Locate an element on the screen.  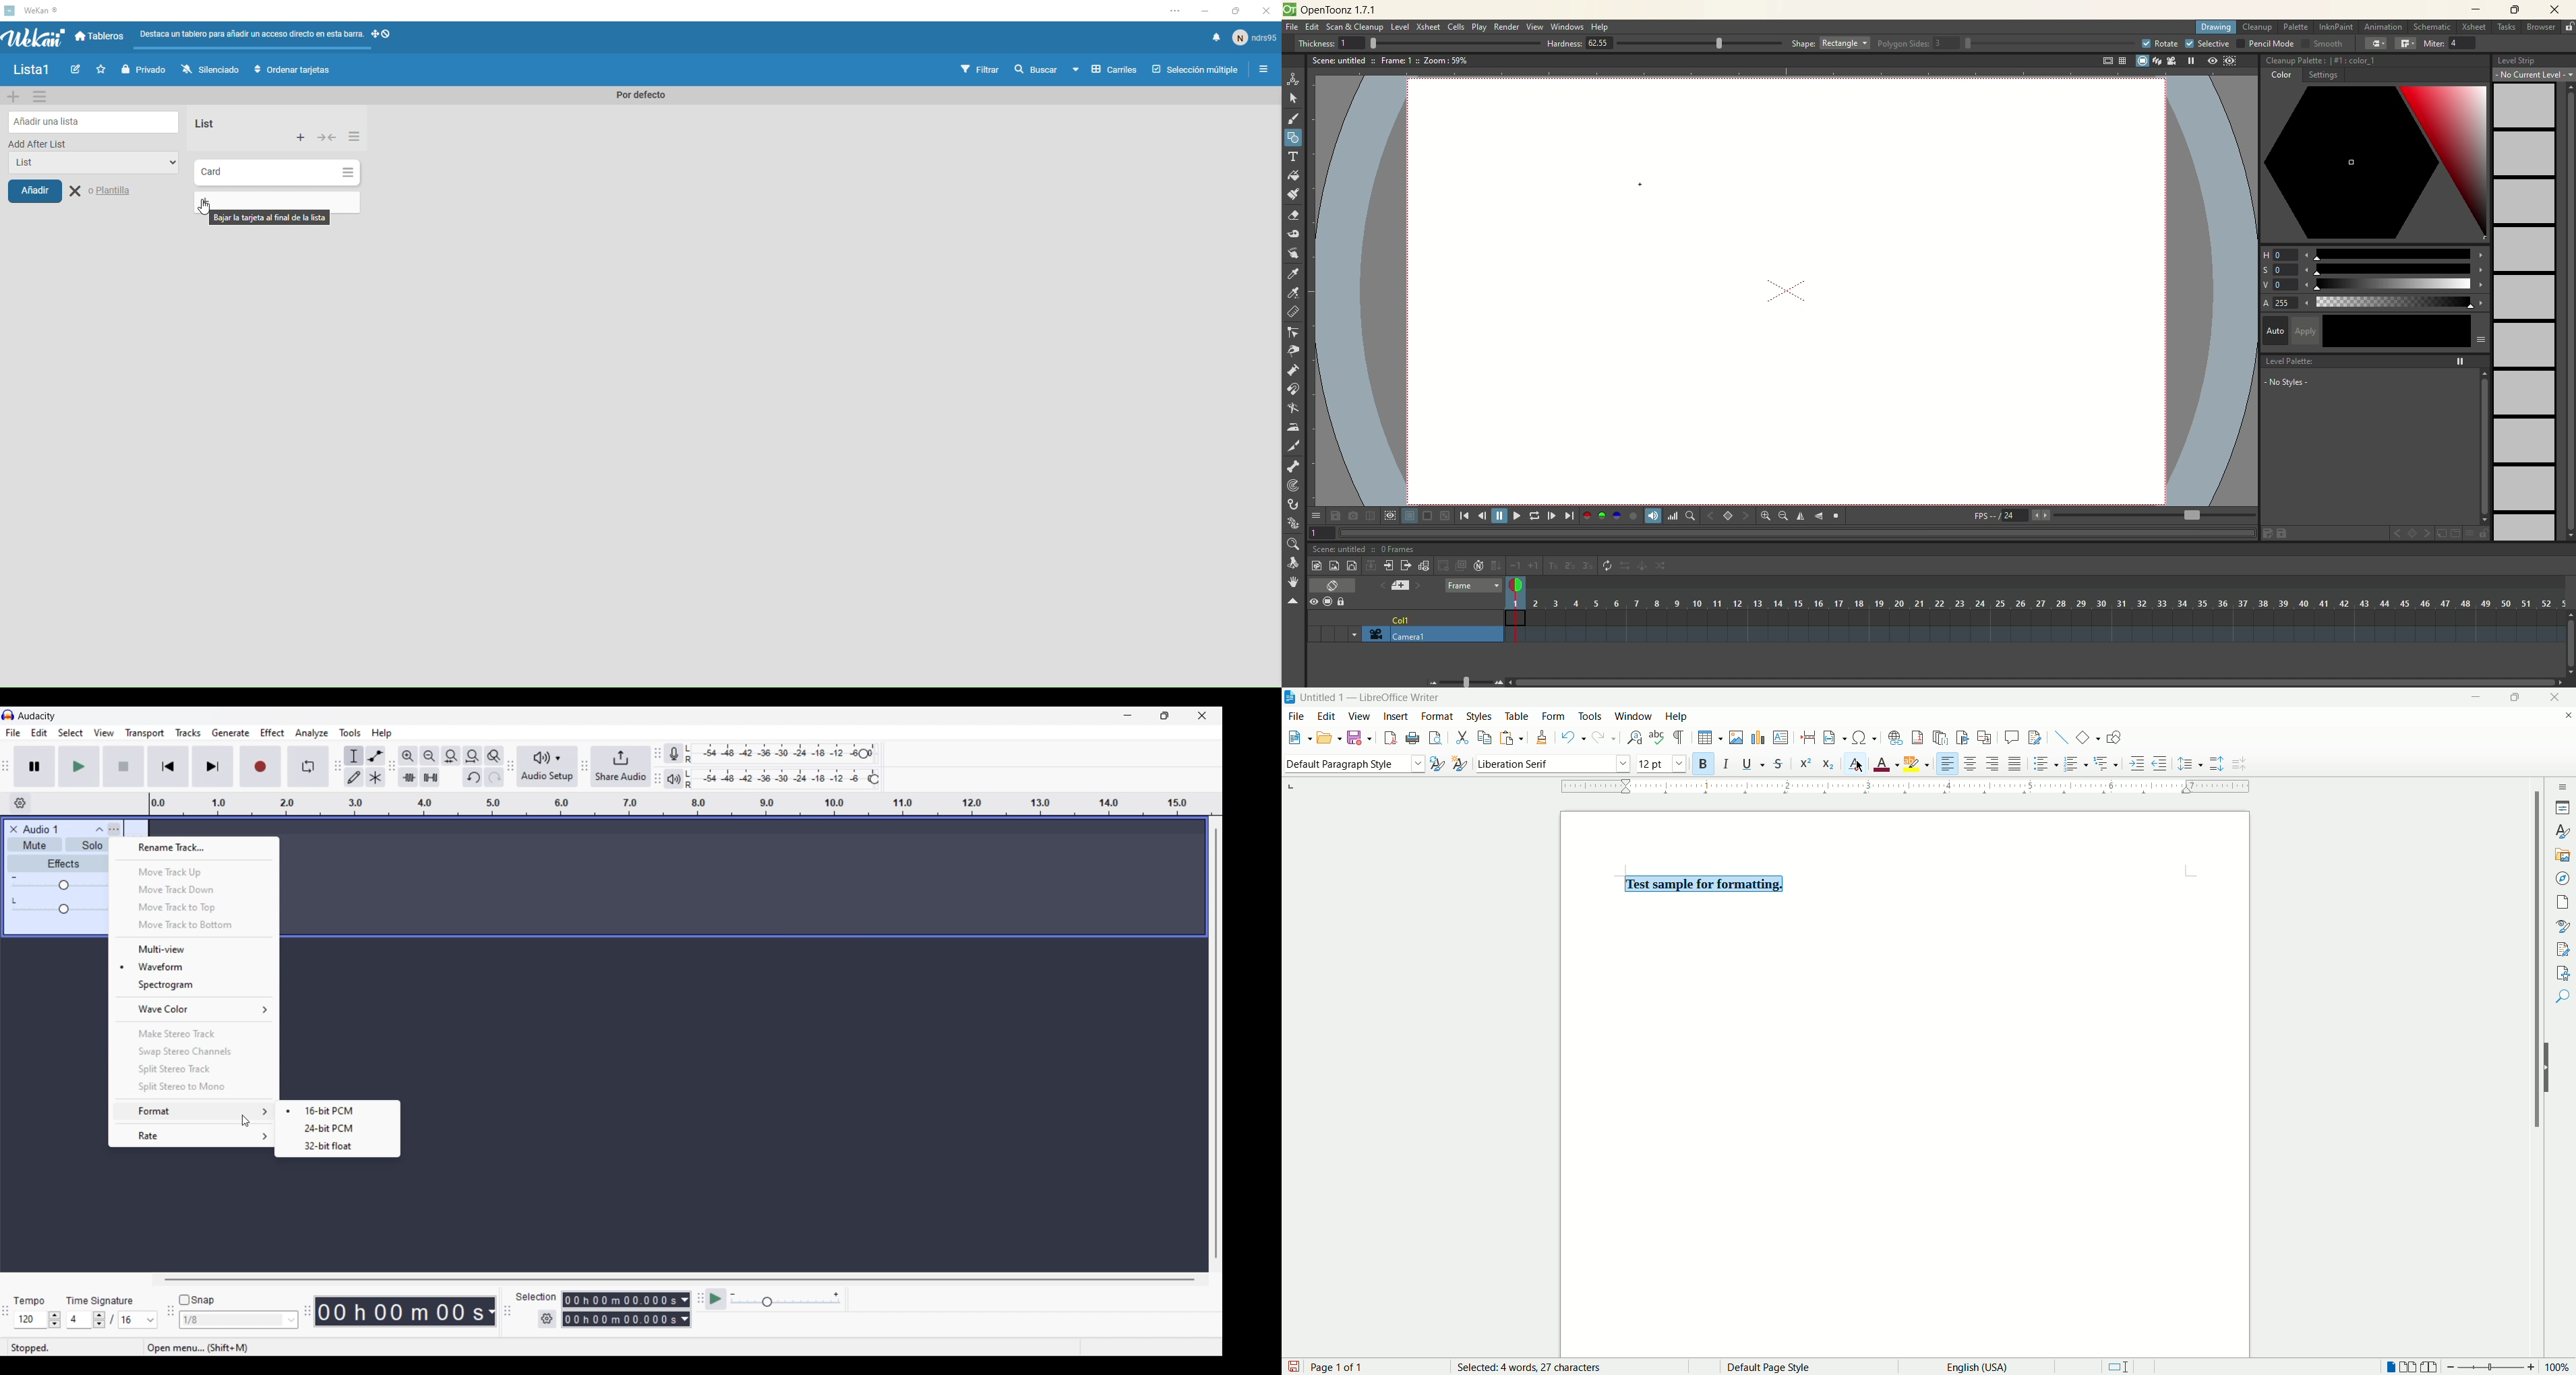
Slider is located at coordinates (59, 886).